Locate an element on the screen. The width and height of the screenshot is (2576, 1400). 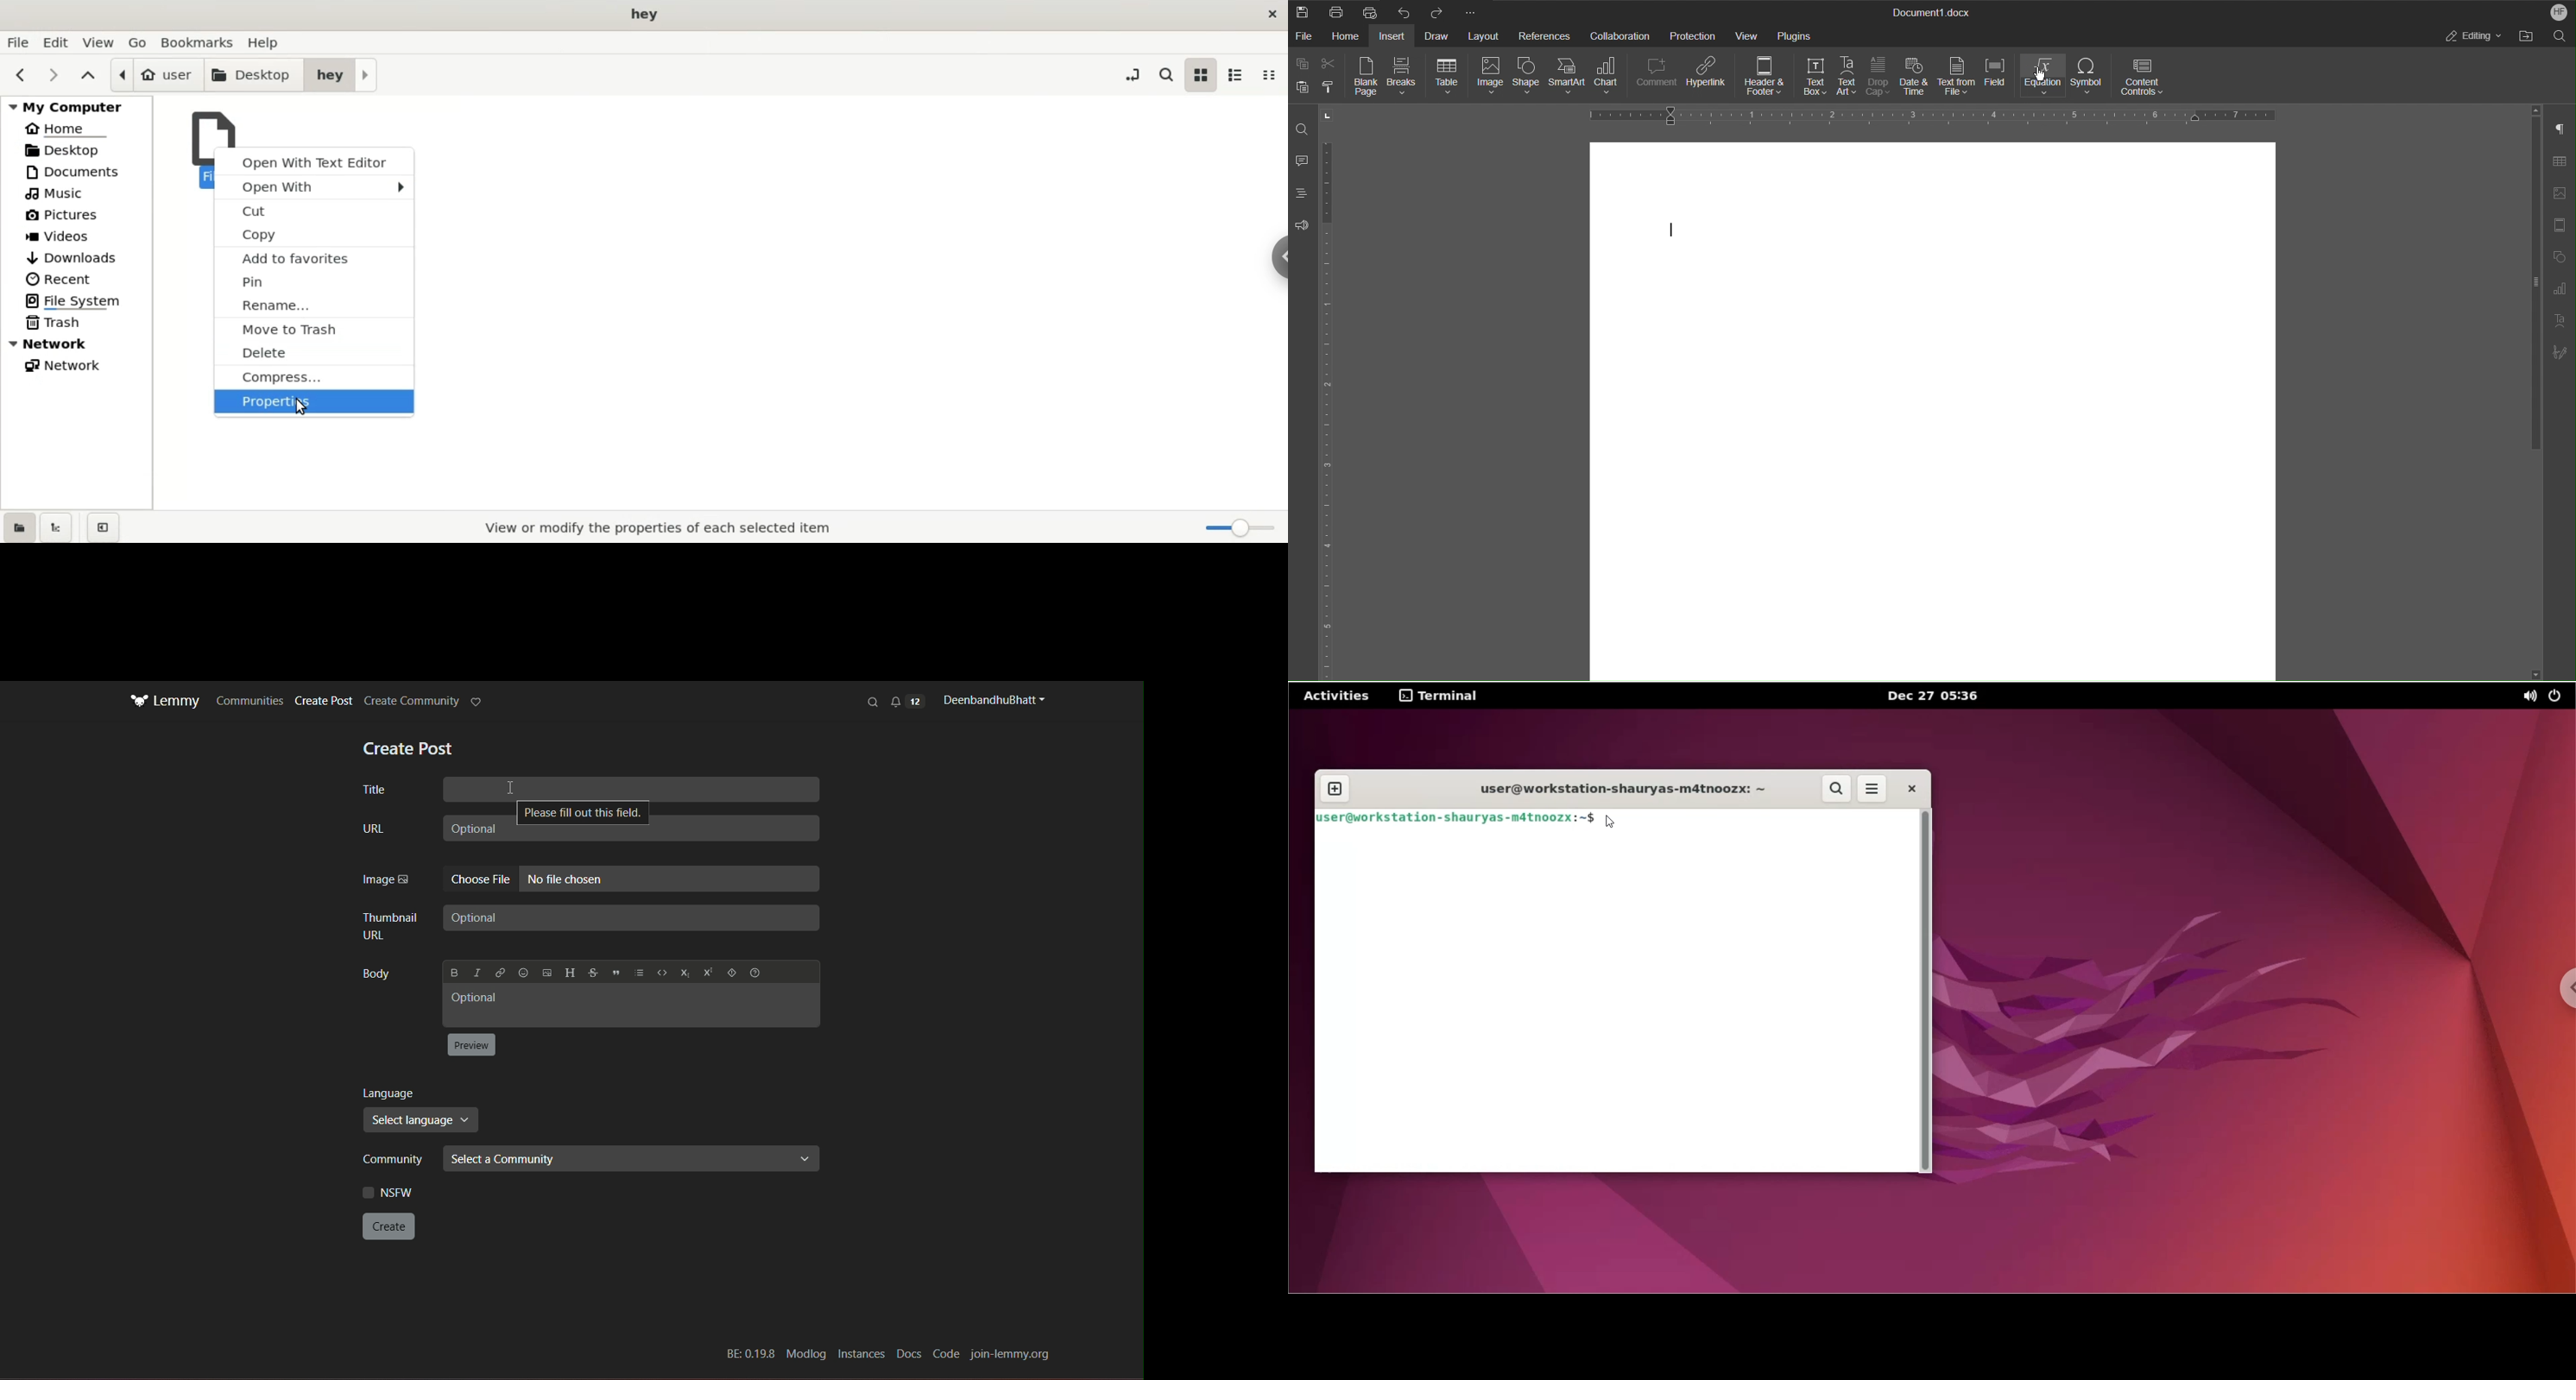
link is located at coordinates (500, 973).